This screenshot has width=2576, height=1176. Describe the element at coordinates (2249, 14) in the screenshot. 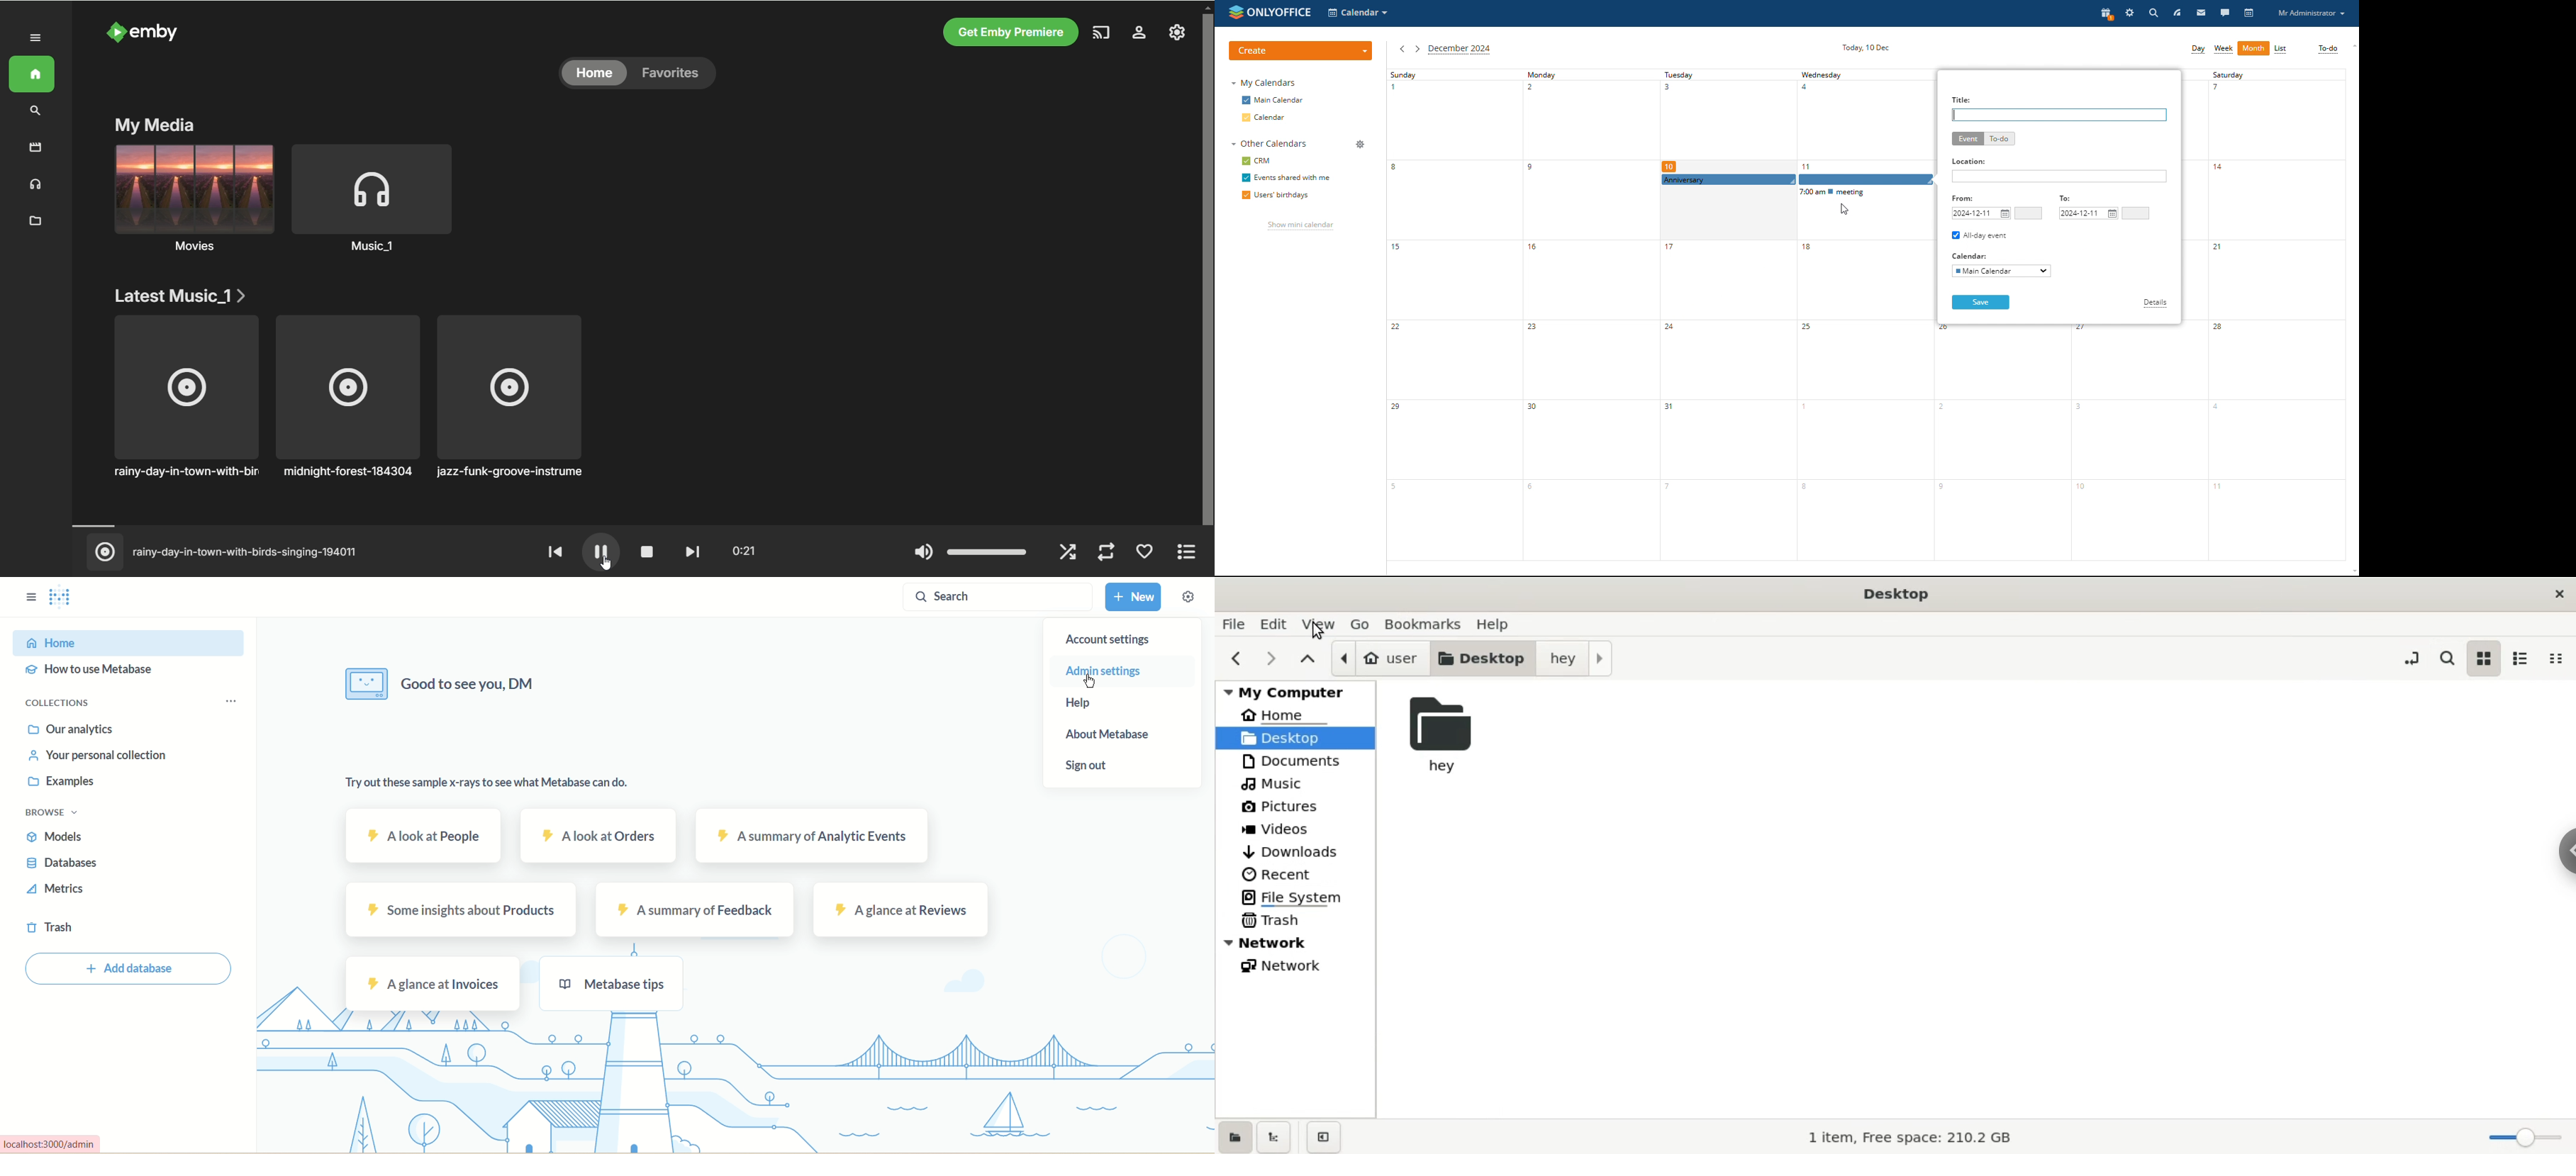

I see `calendar` at that location.